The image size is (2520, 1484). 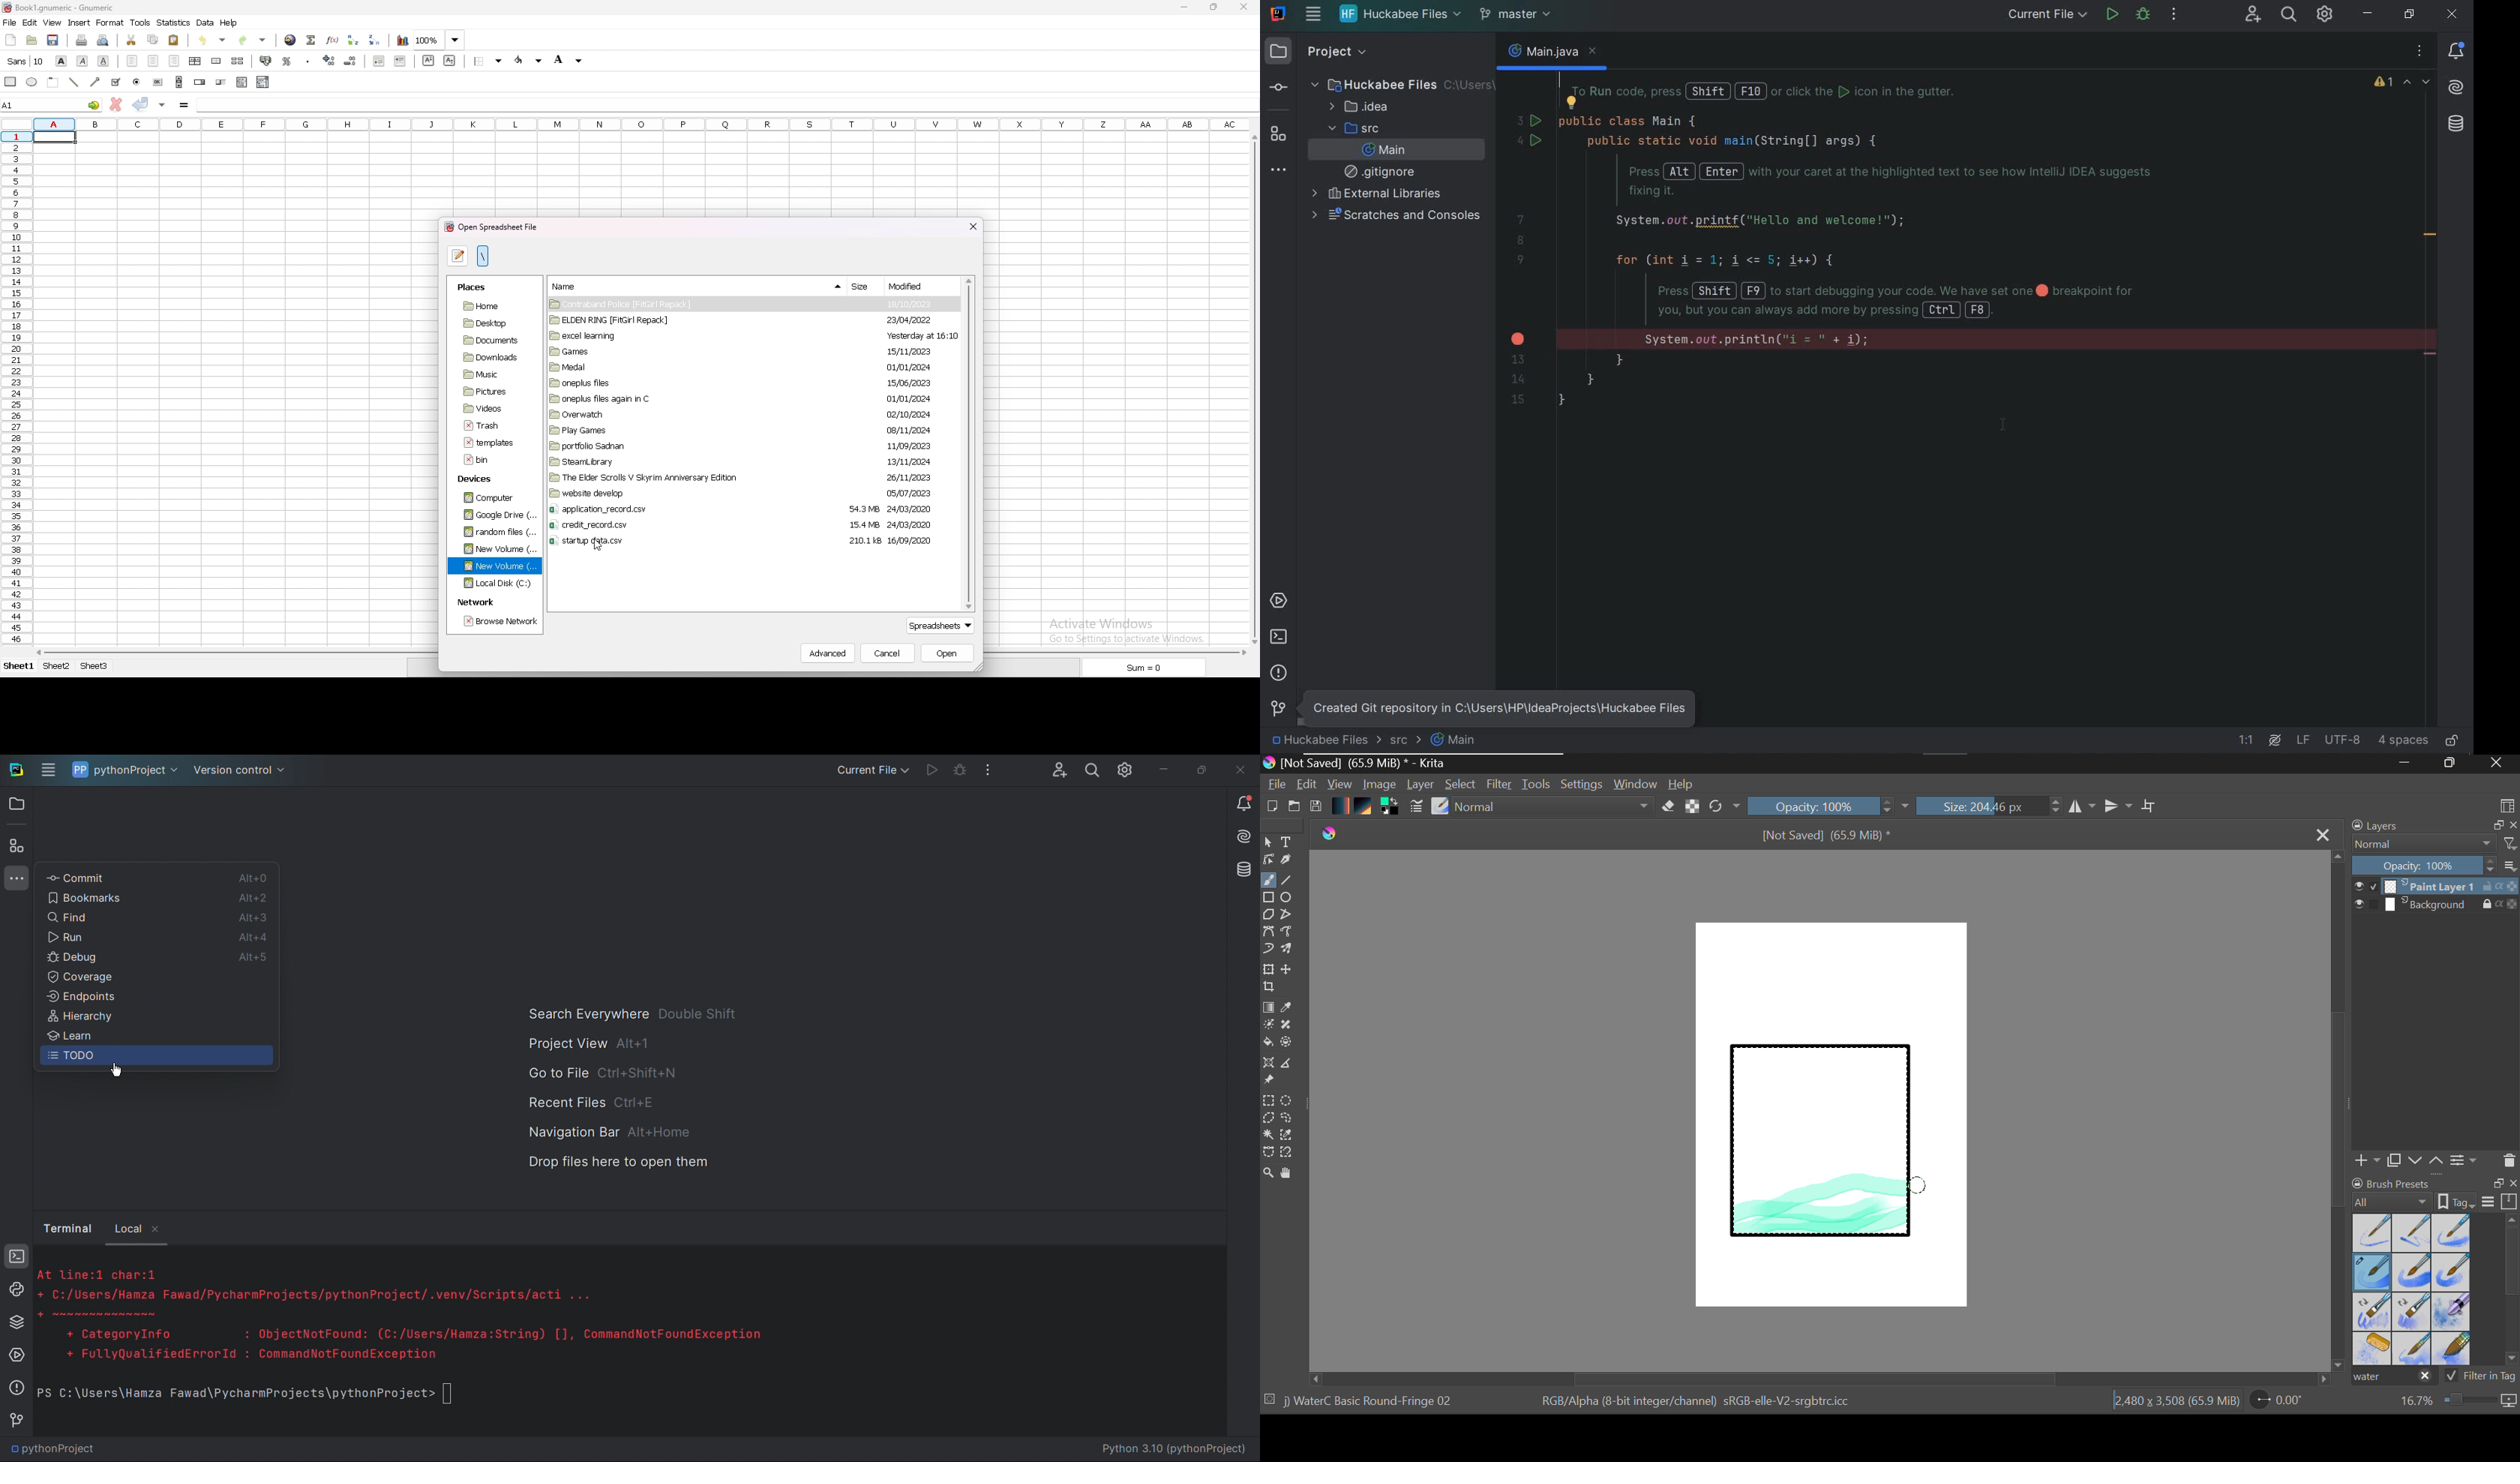 What do you see at coordinates (647, 398) in the screenshot?
I see `folder` at bounding box center [647, 398].